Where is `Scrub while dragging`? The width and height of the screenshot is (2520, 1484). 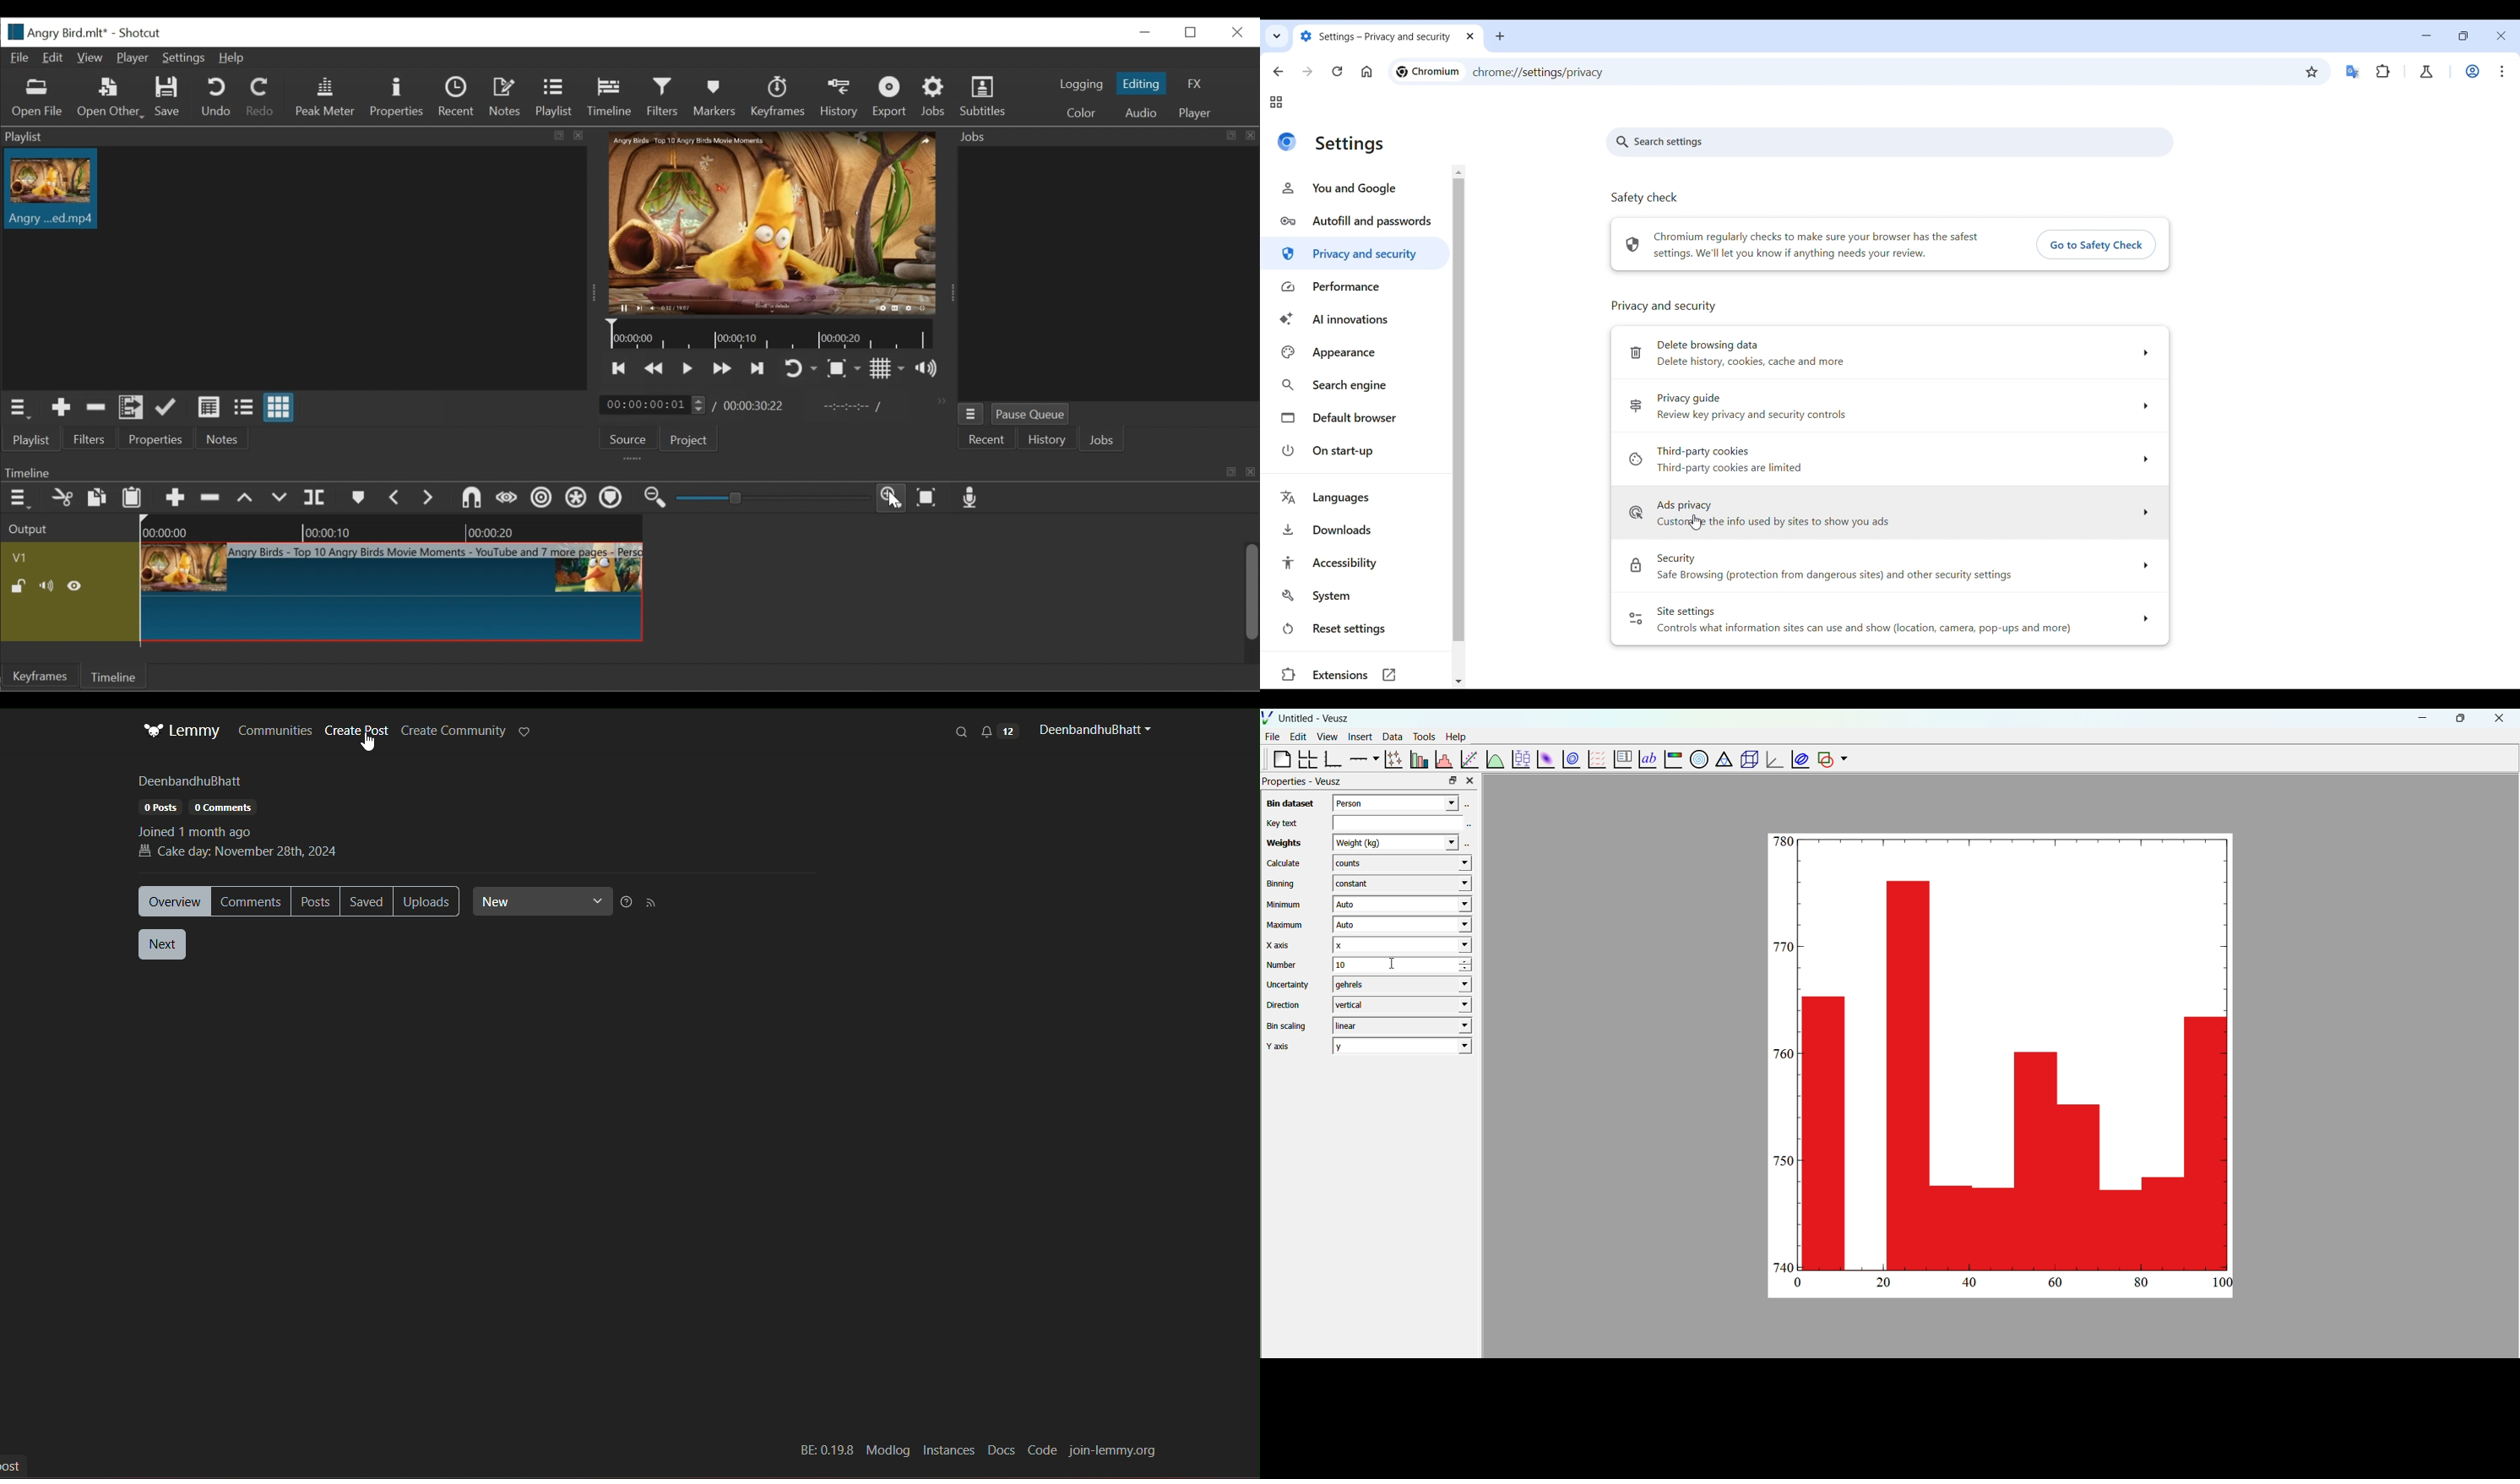 Scrub while dragging is located at coordinates (509, 498).